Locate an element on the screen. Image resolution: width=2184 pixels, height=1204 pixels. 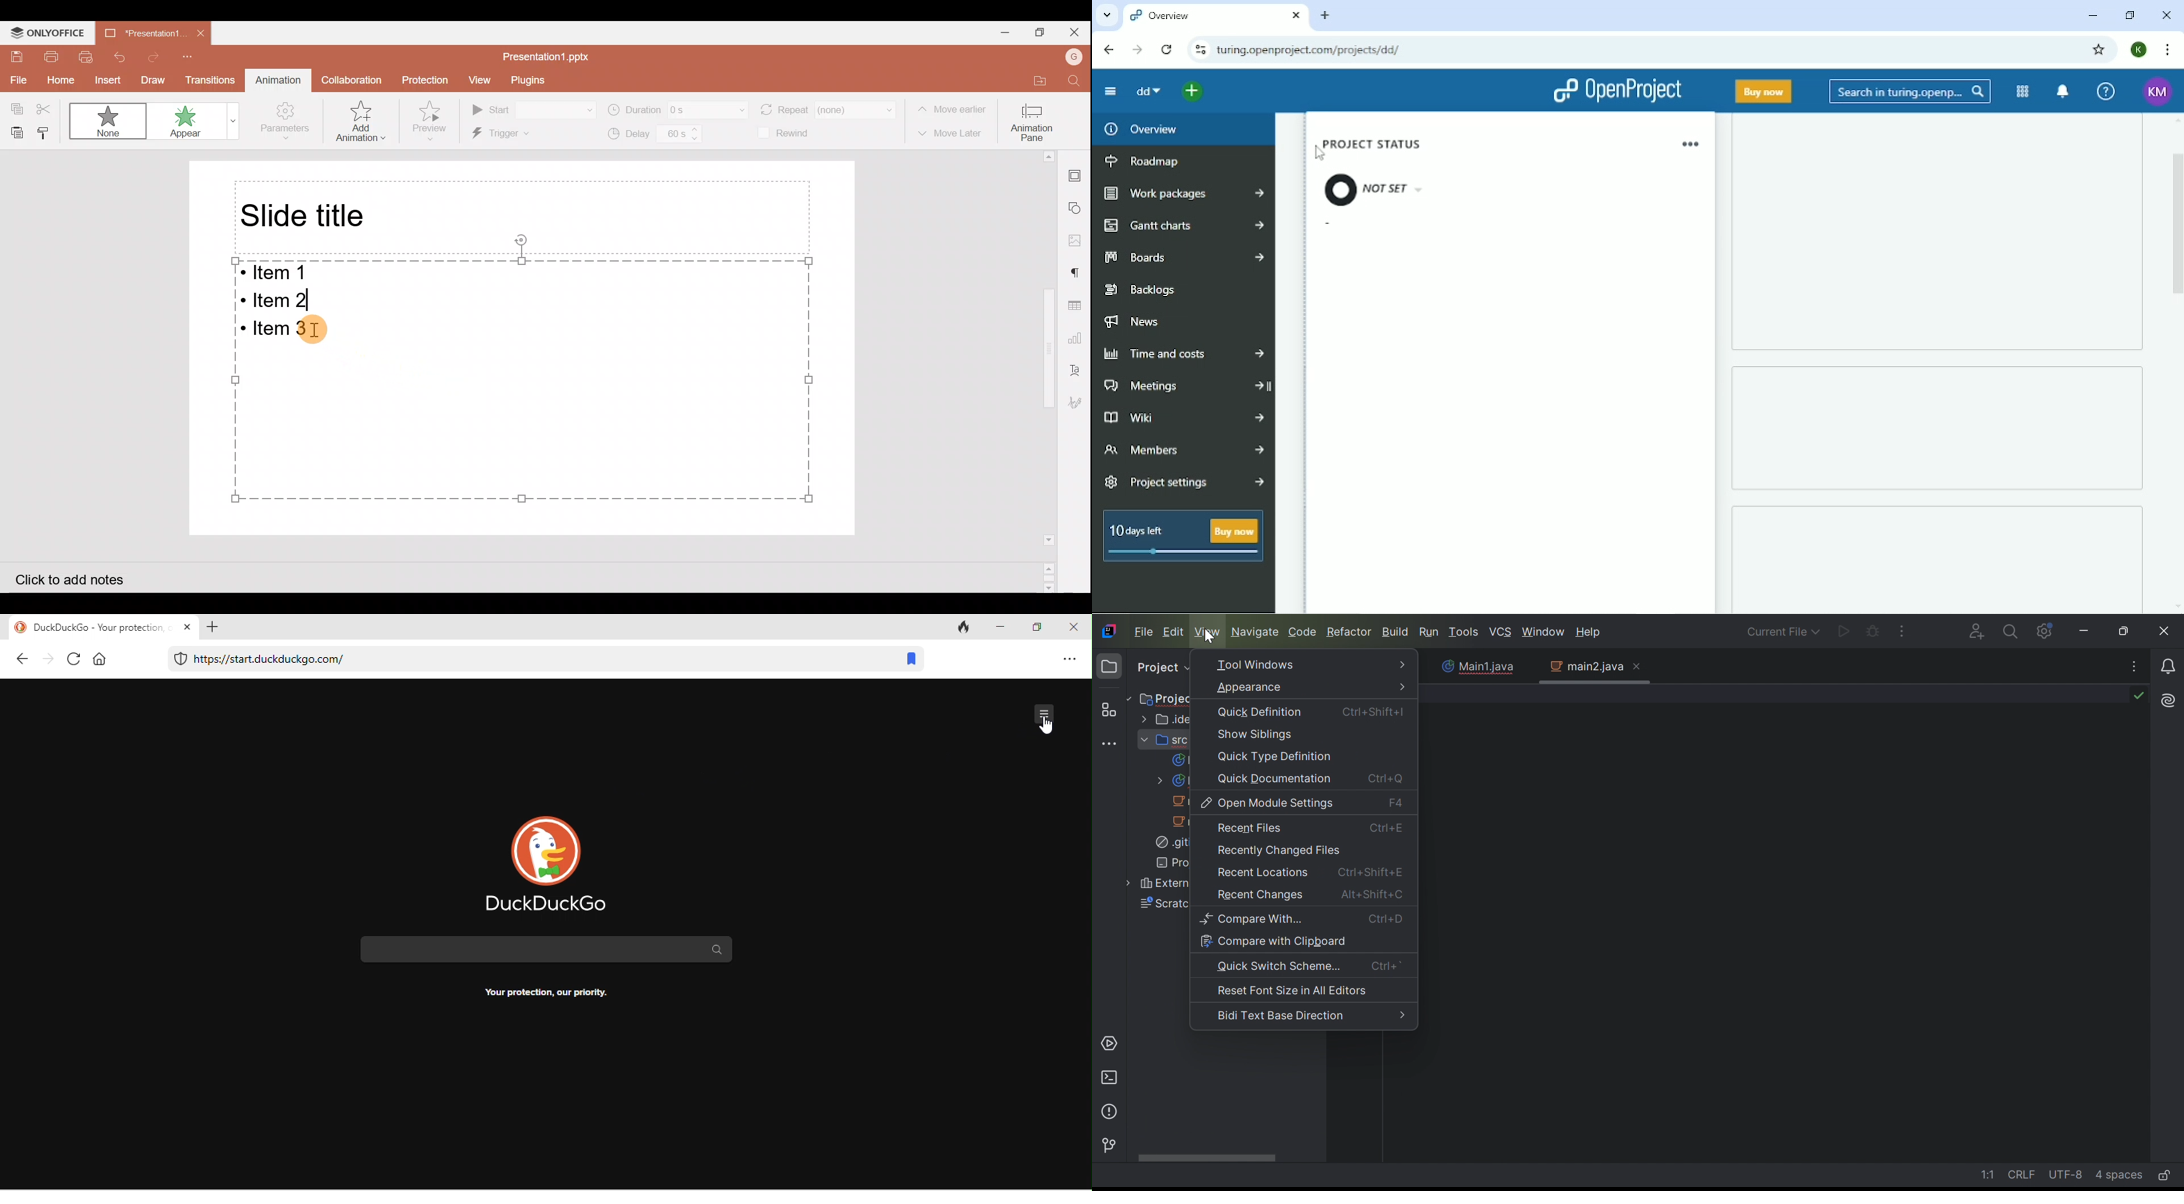
Click to add notes is located at coordinates (82, 577).